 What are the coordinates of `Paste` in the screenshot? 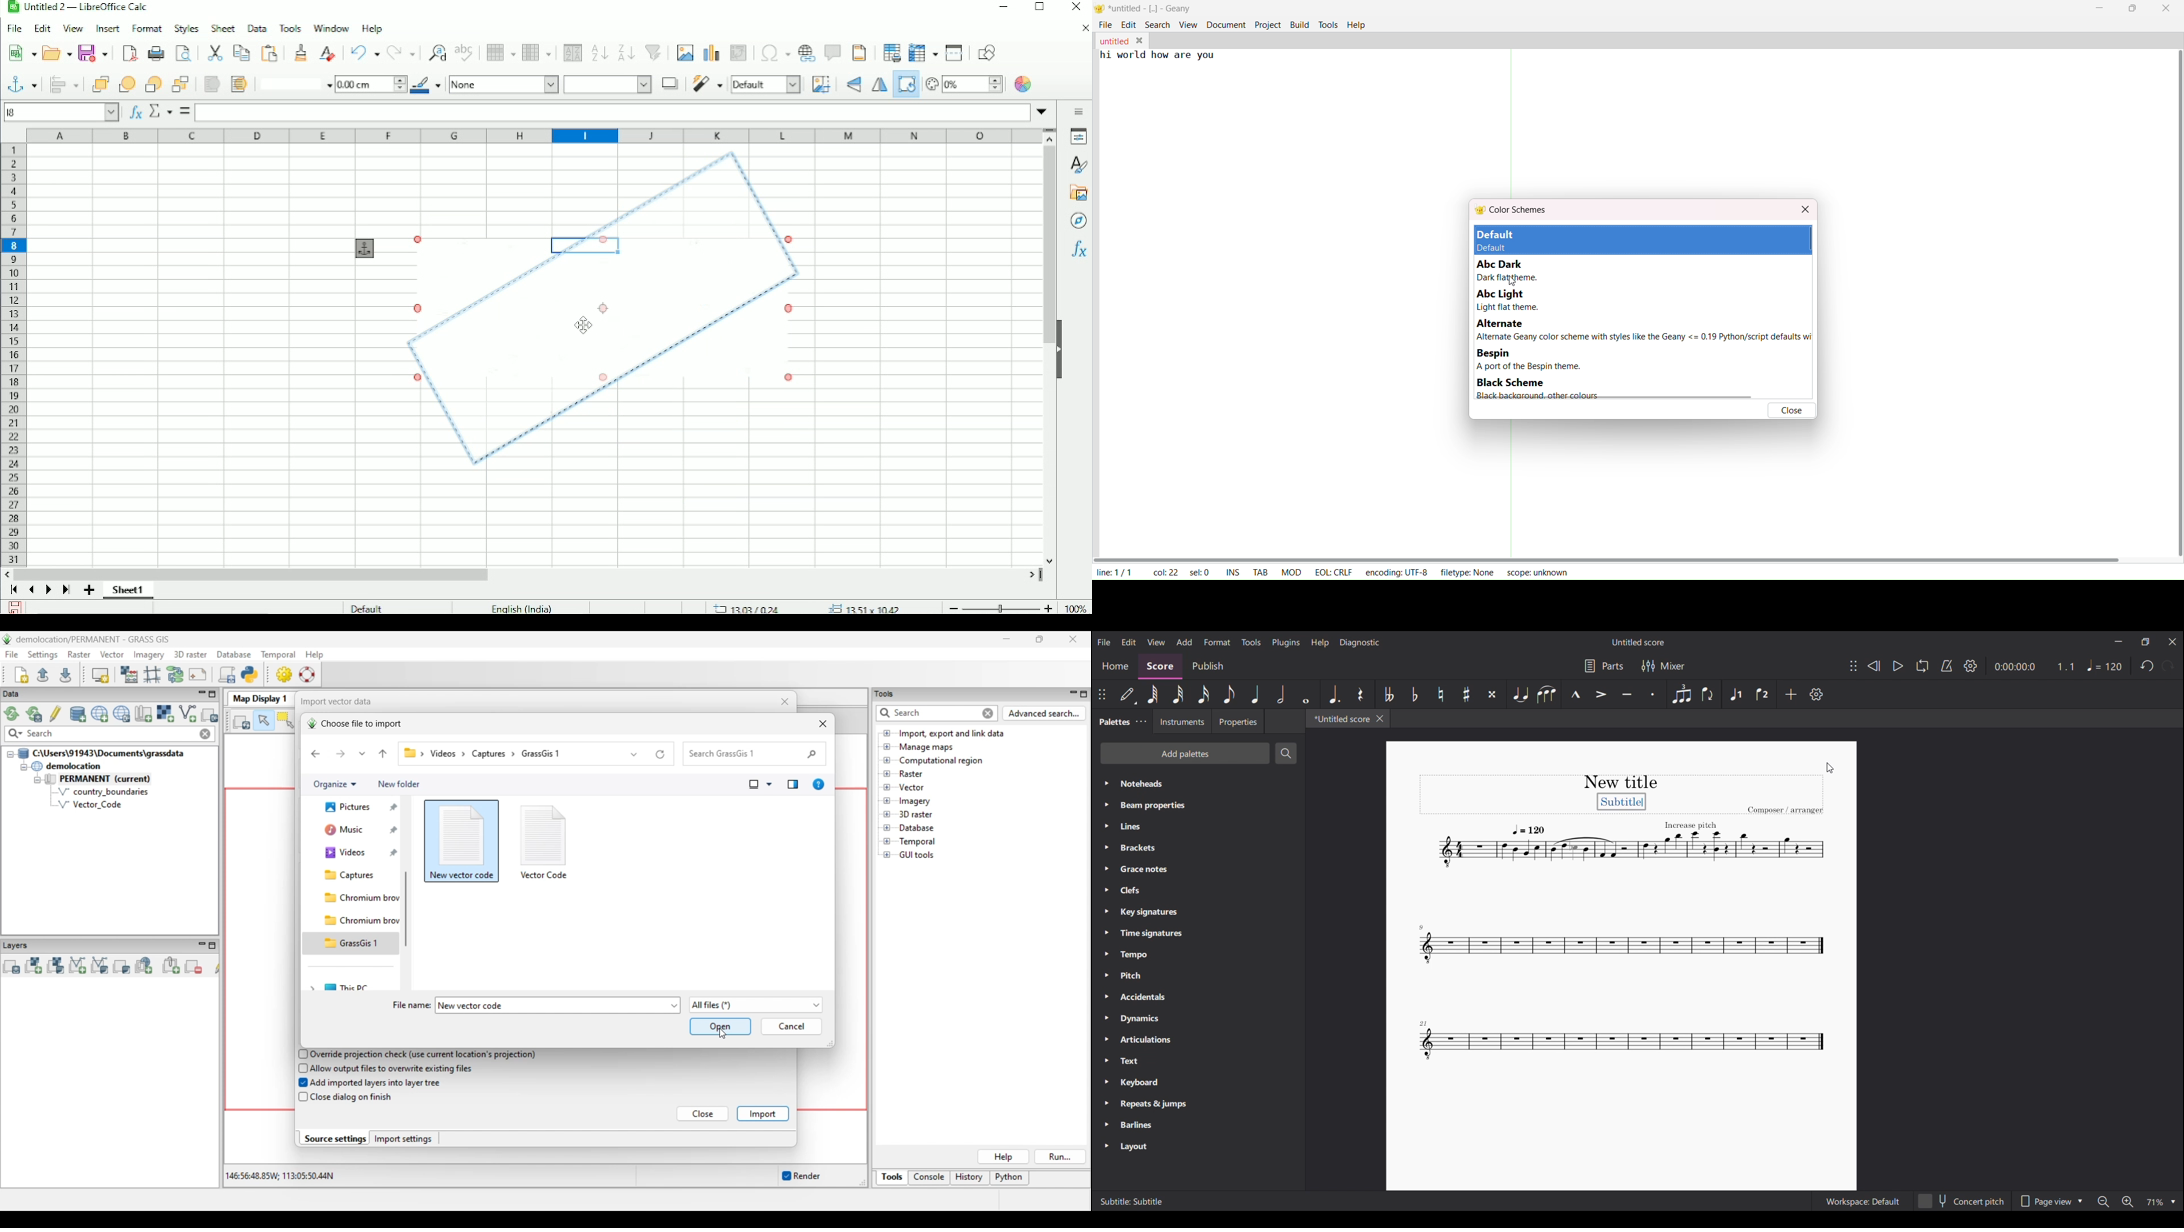 It's located at (269, 52).